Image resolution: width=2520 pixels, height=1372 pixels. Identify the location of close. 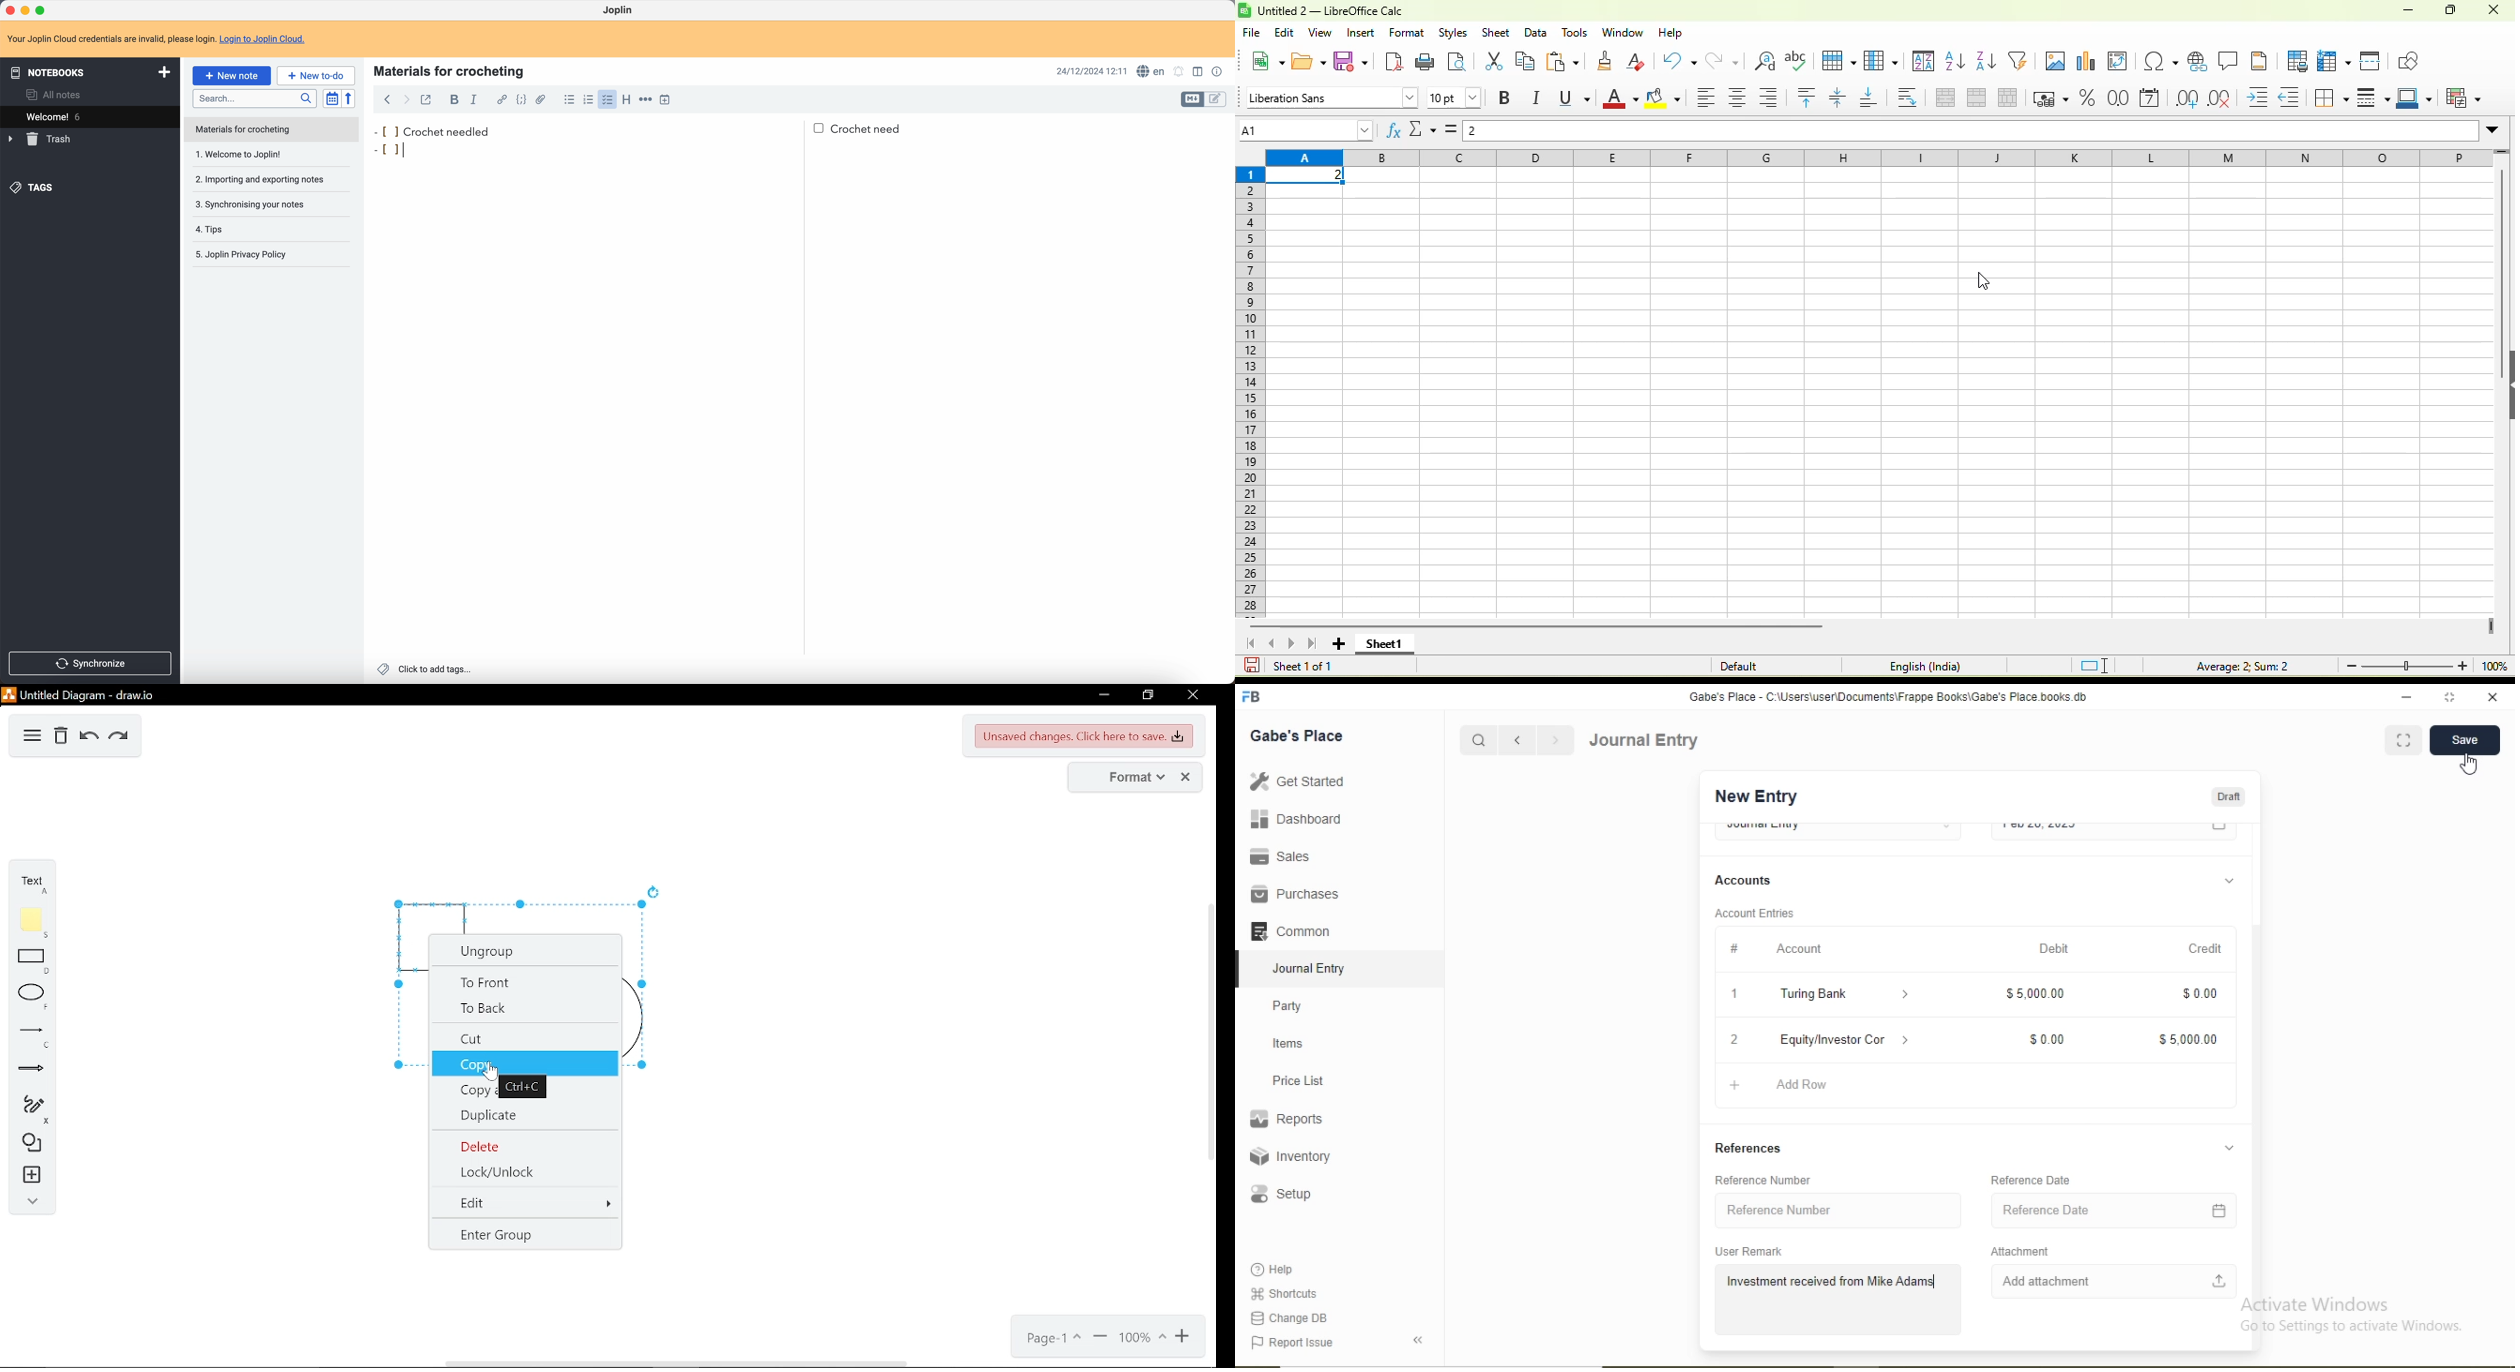
(12, 10).